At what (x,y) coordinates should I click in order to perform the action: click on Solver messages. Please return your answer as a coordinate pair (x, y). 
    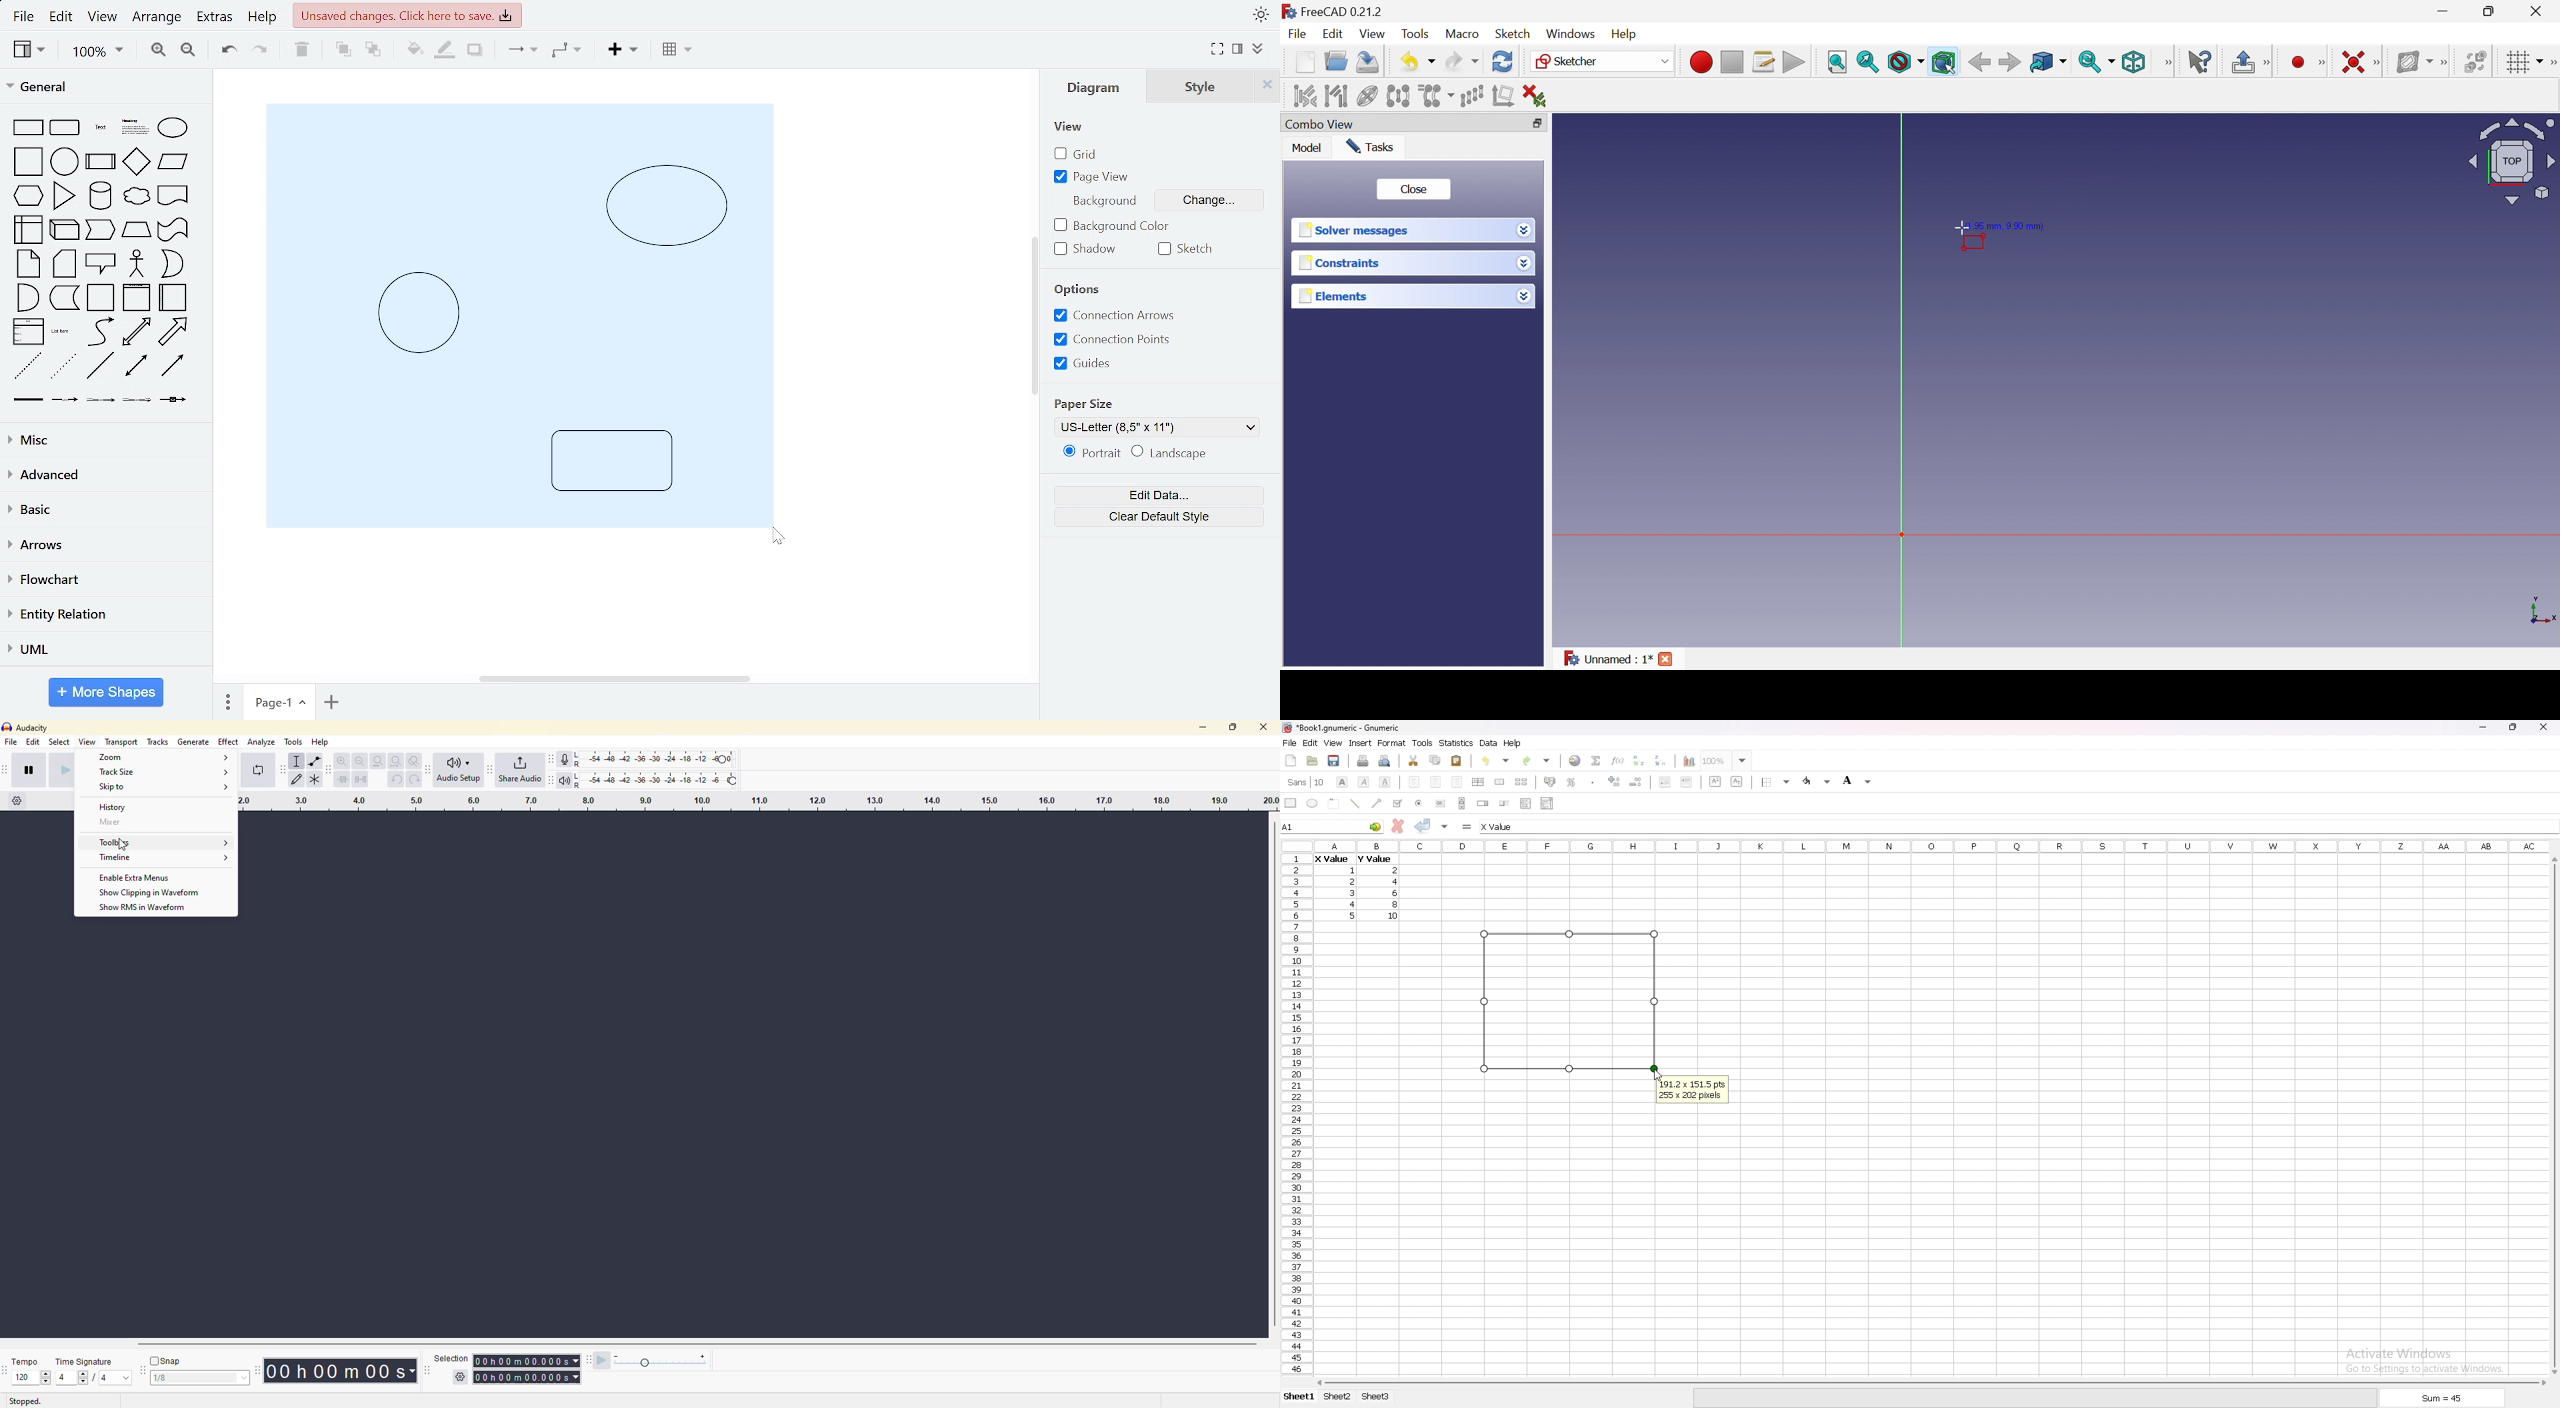
    Looking at the image, I should click on (1353, 229).